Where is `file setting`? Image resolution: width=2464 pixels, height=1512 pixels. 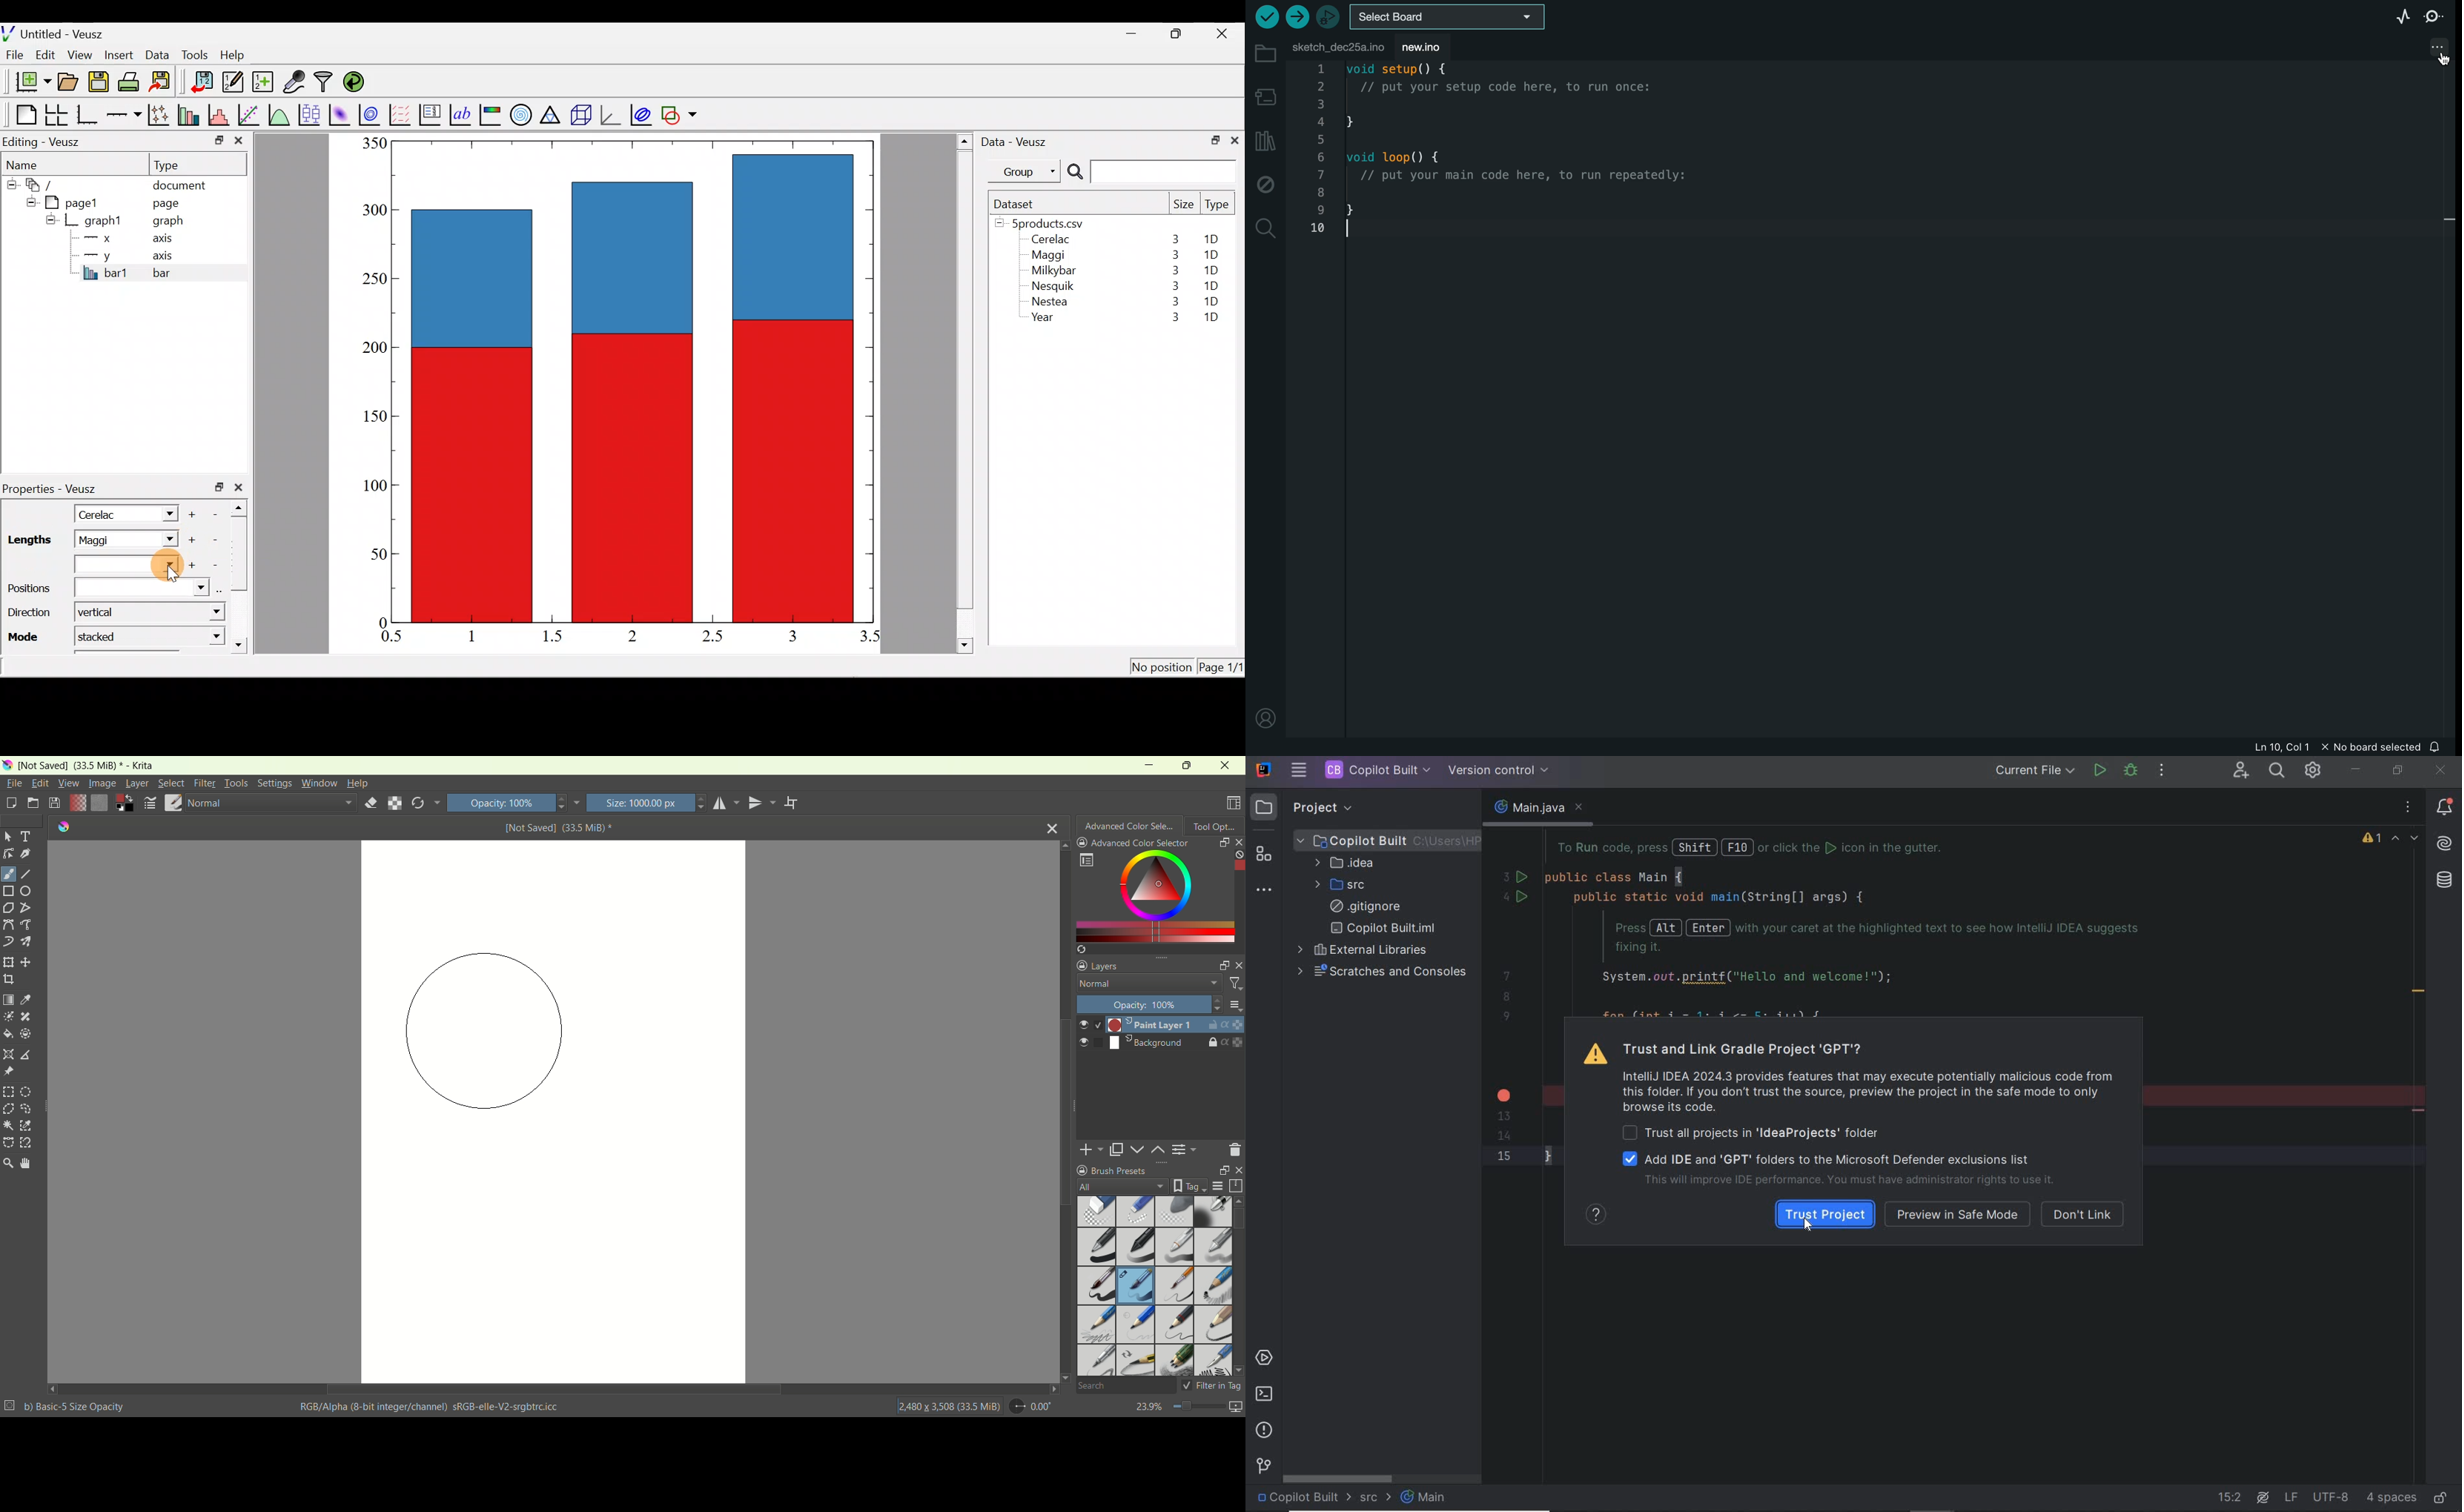
file setting is located at coordinates (2428, 47).